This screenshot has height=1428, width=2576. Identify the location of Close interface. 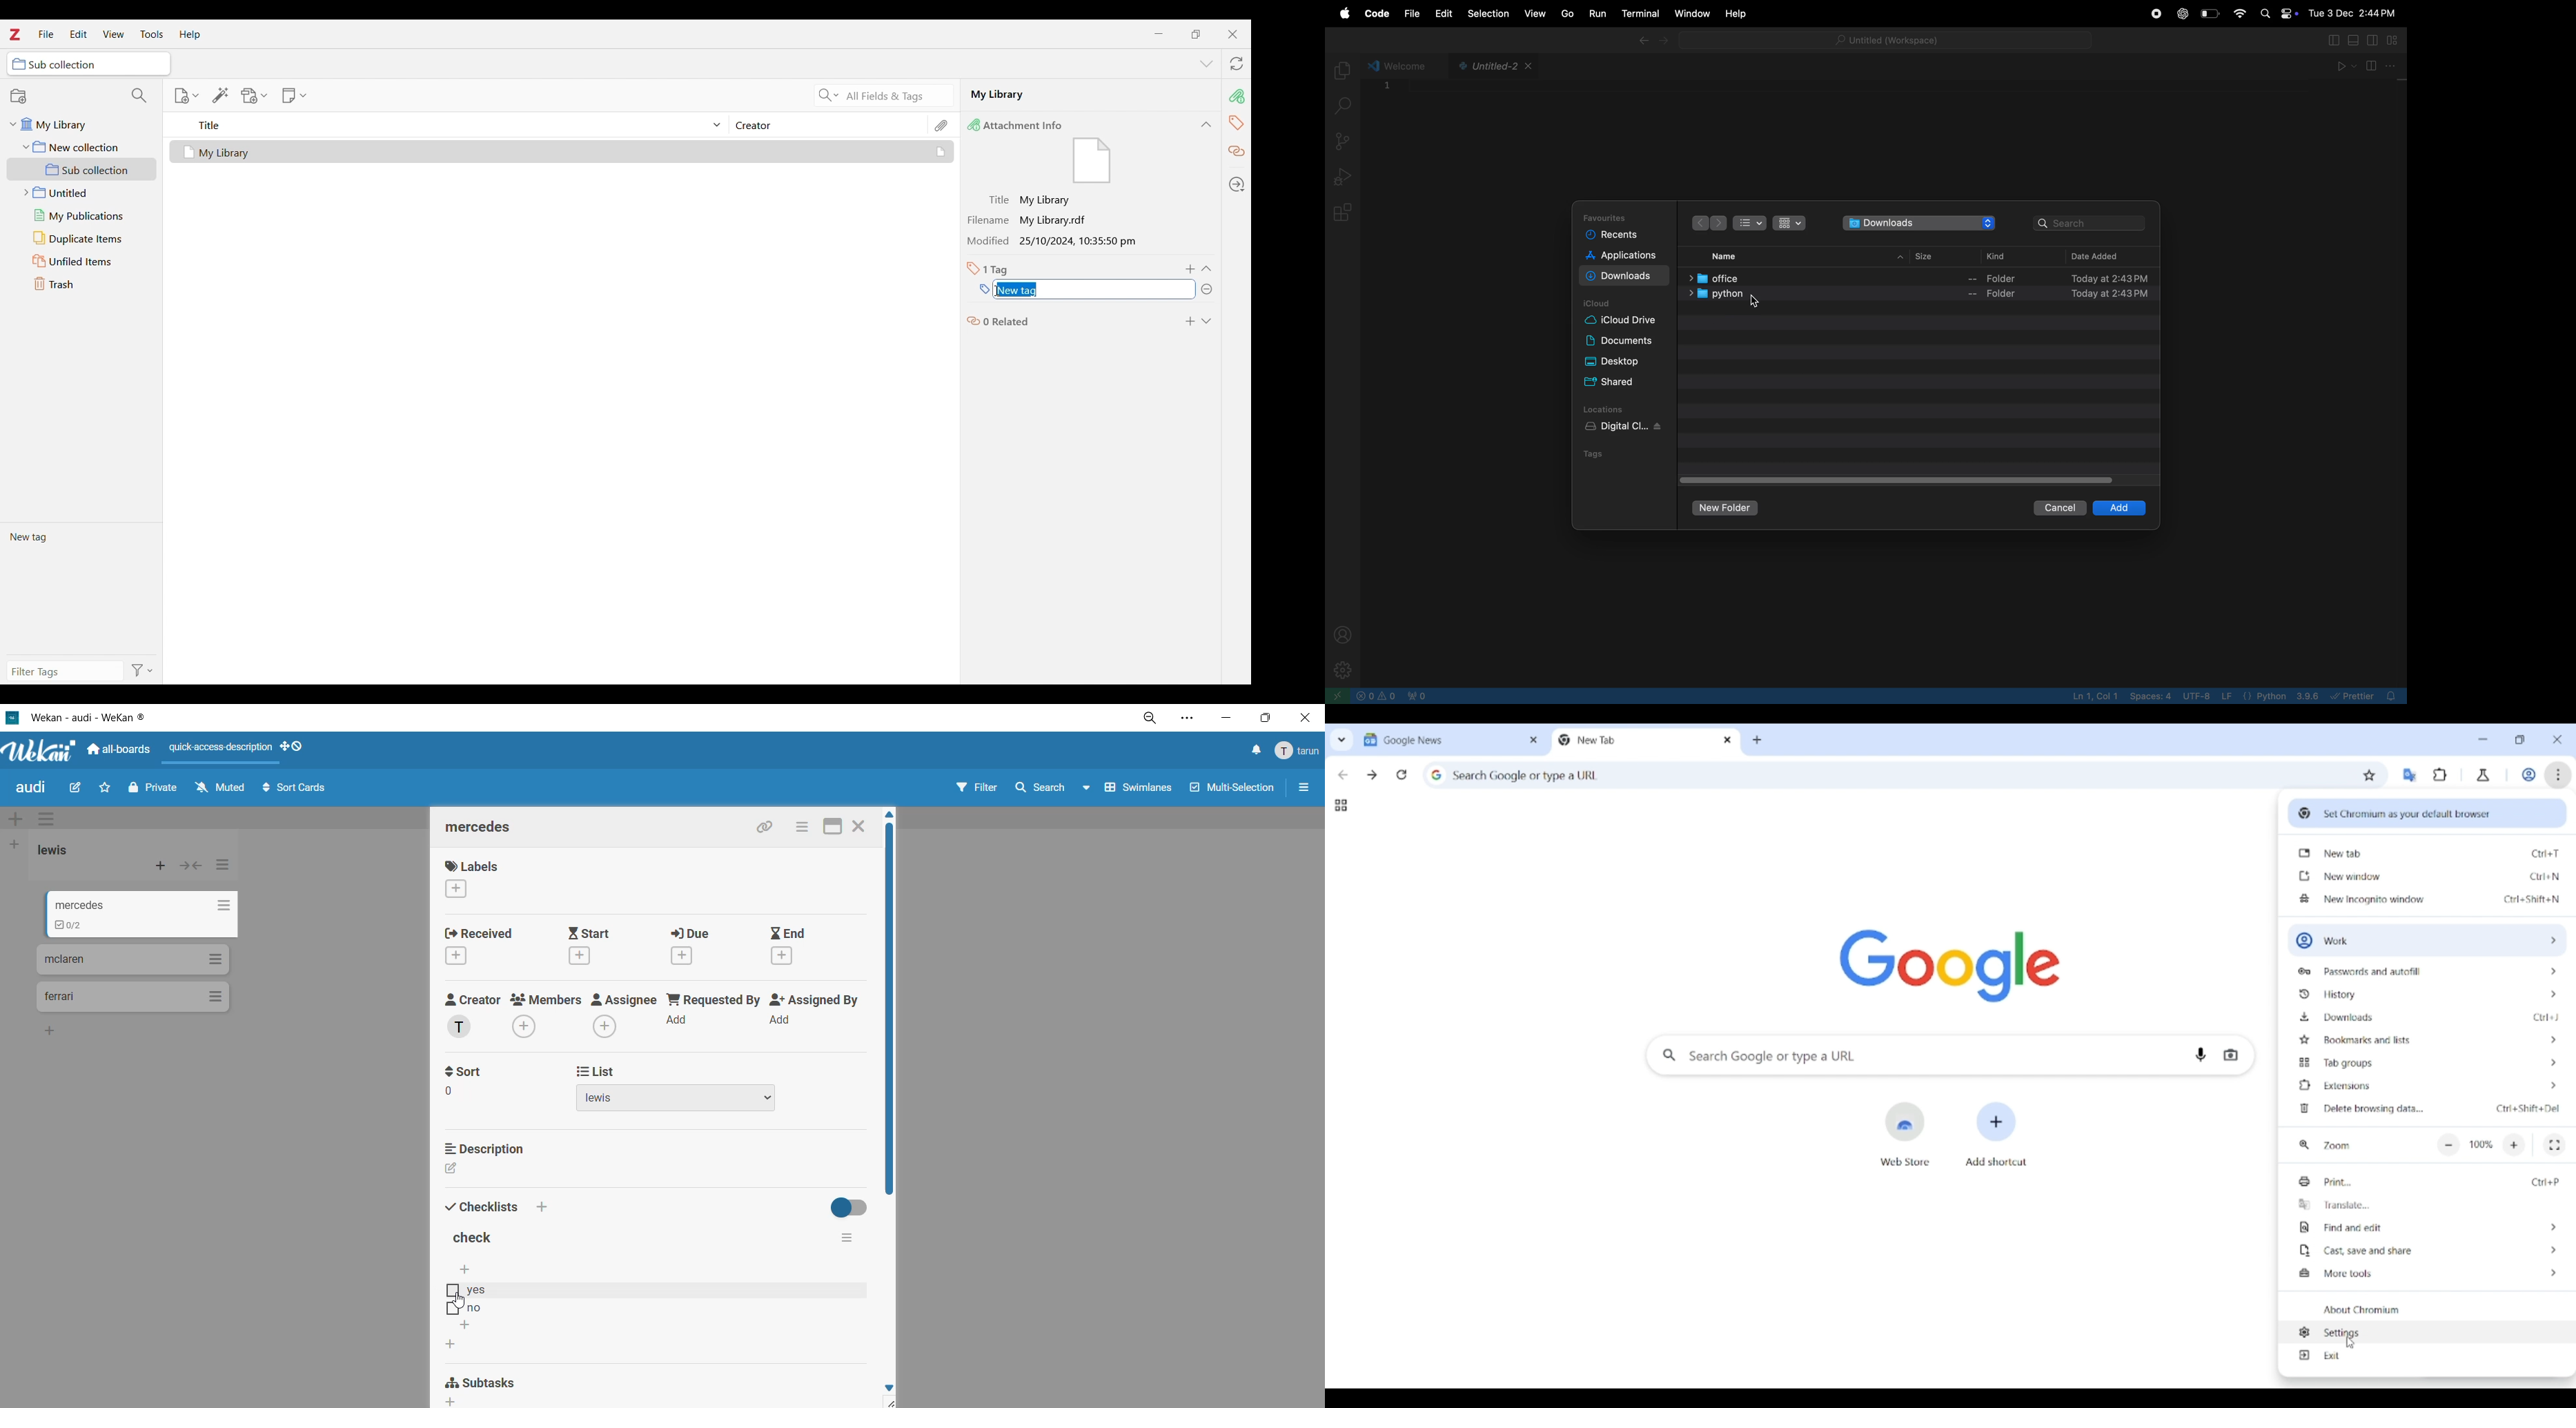
(2557, 739).